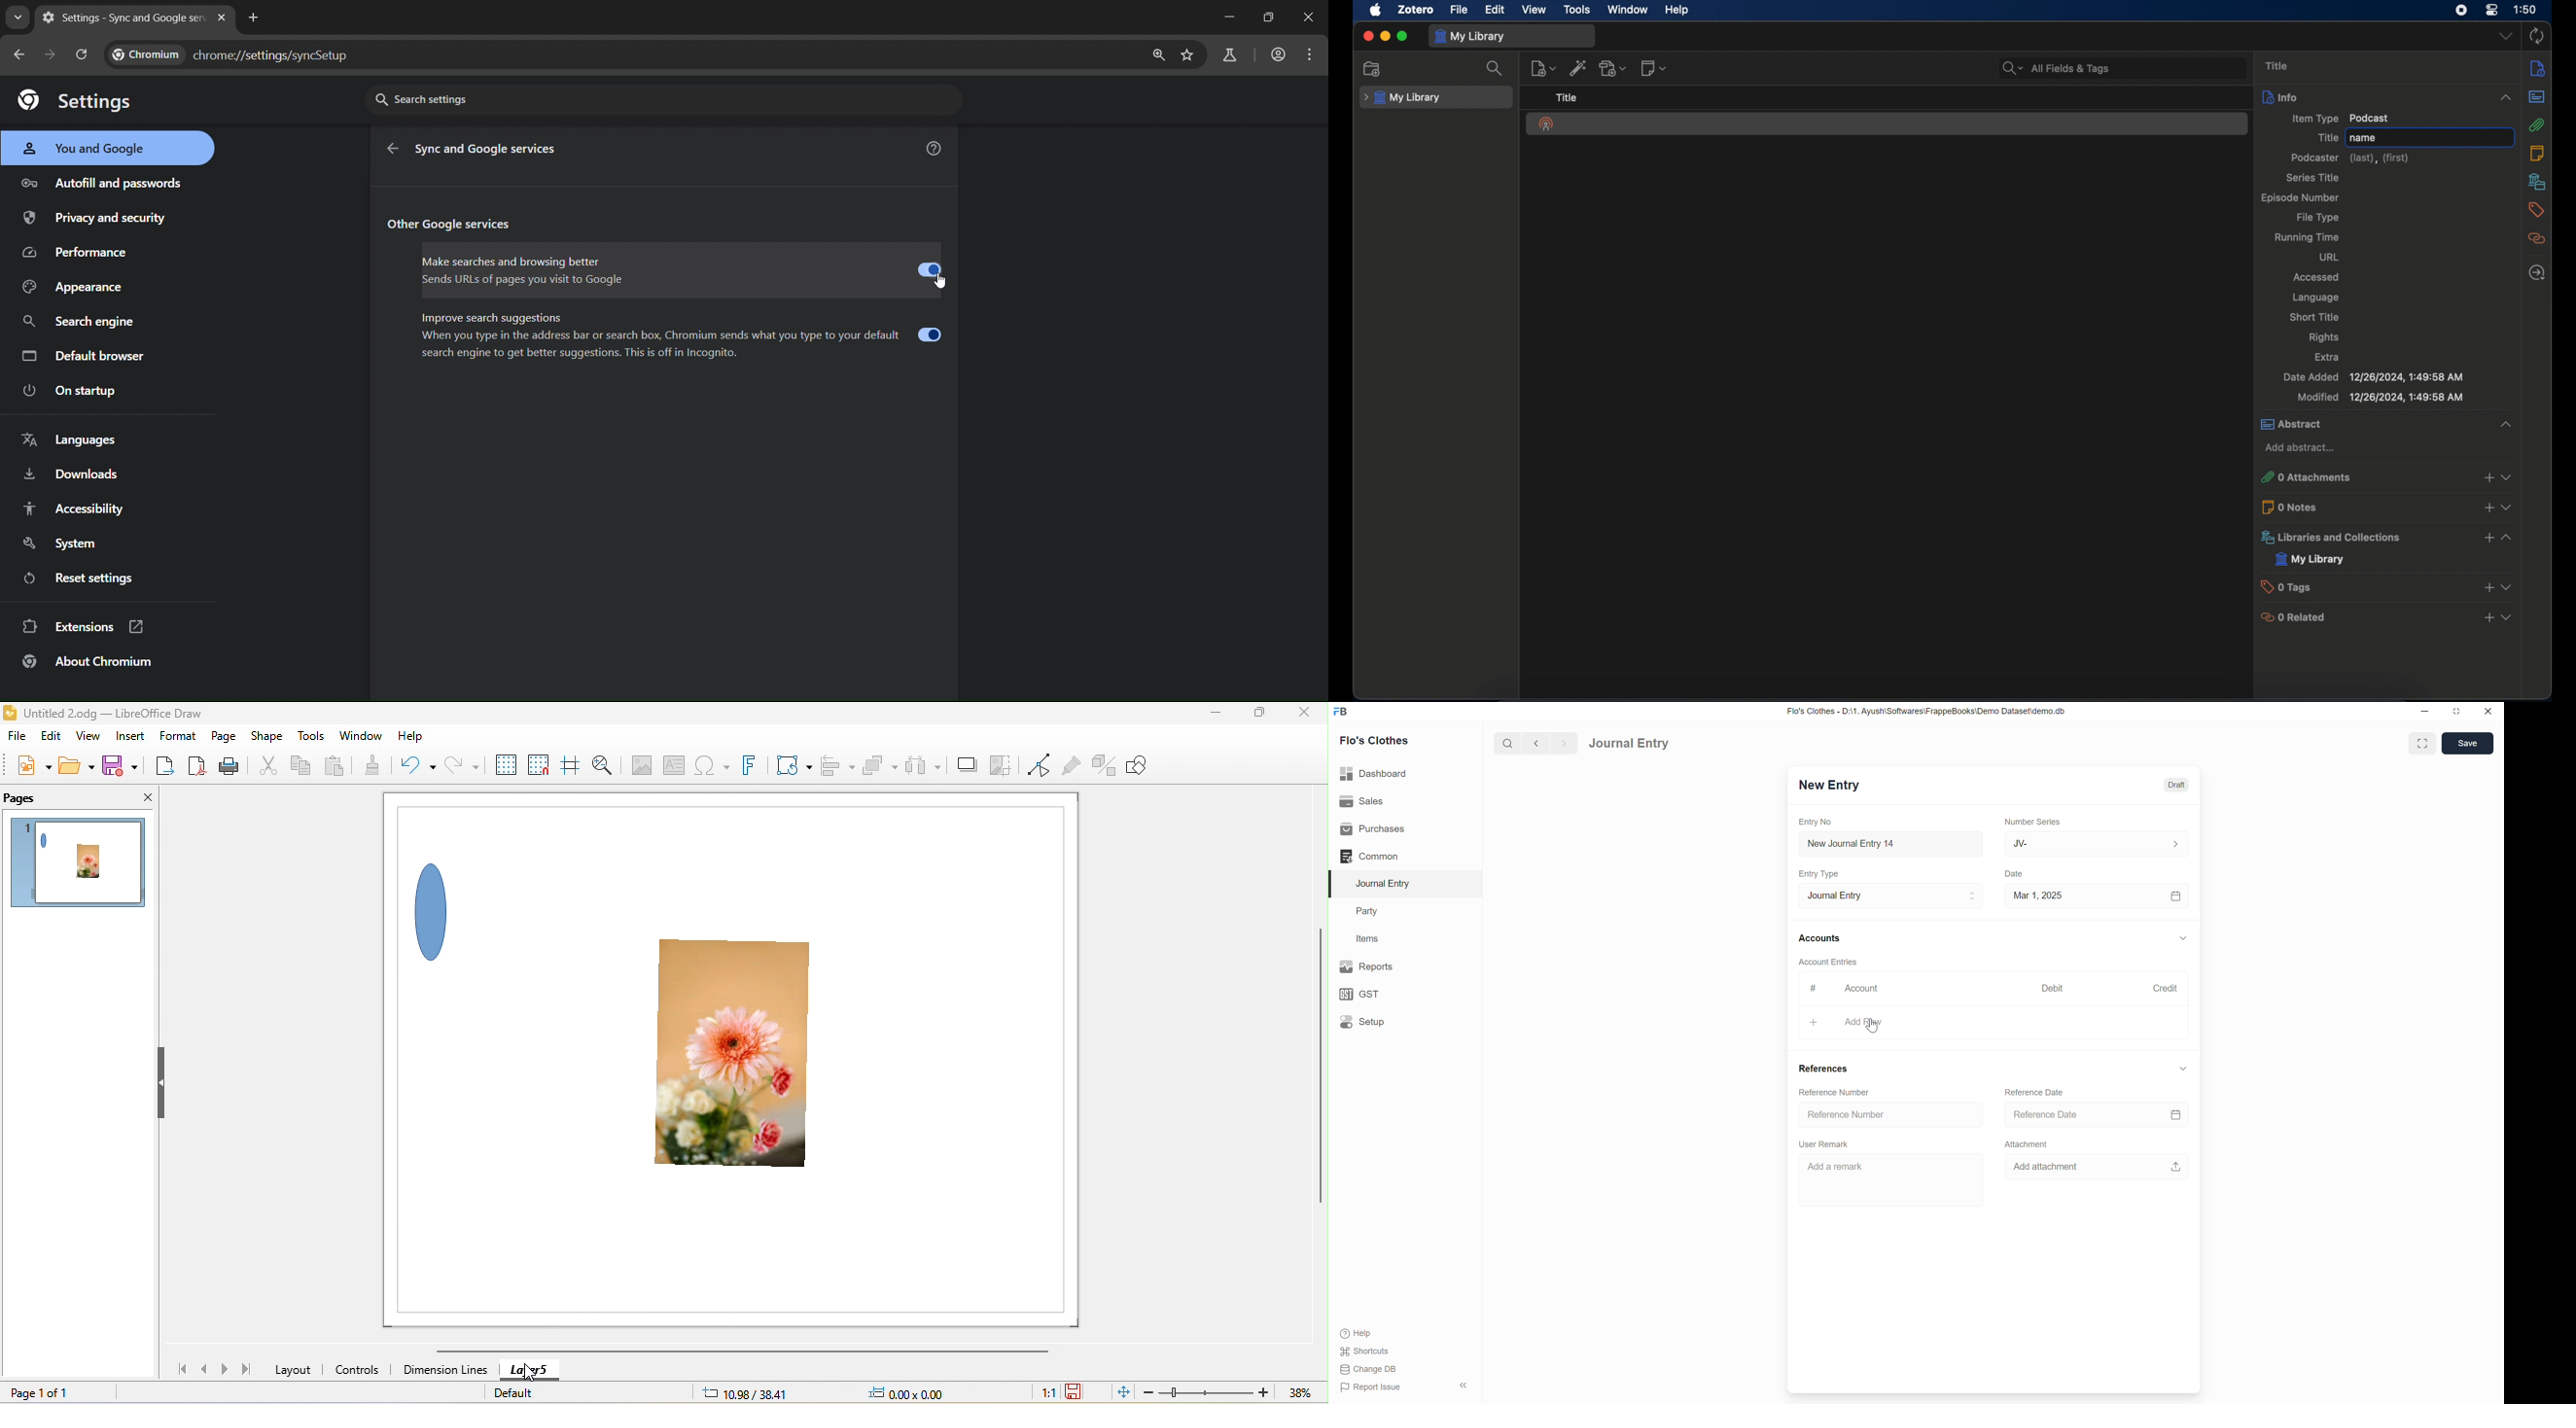 Image resolution: width=2576 pixels, height=1428 pixels. What do you see at coordinates (1361, 800) in the screenshot?
I see `Sales` at bounding box center [1361, 800].